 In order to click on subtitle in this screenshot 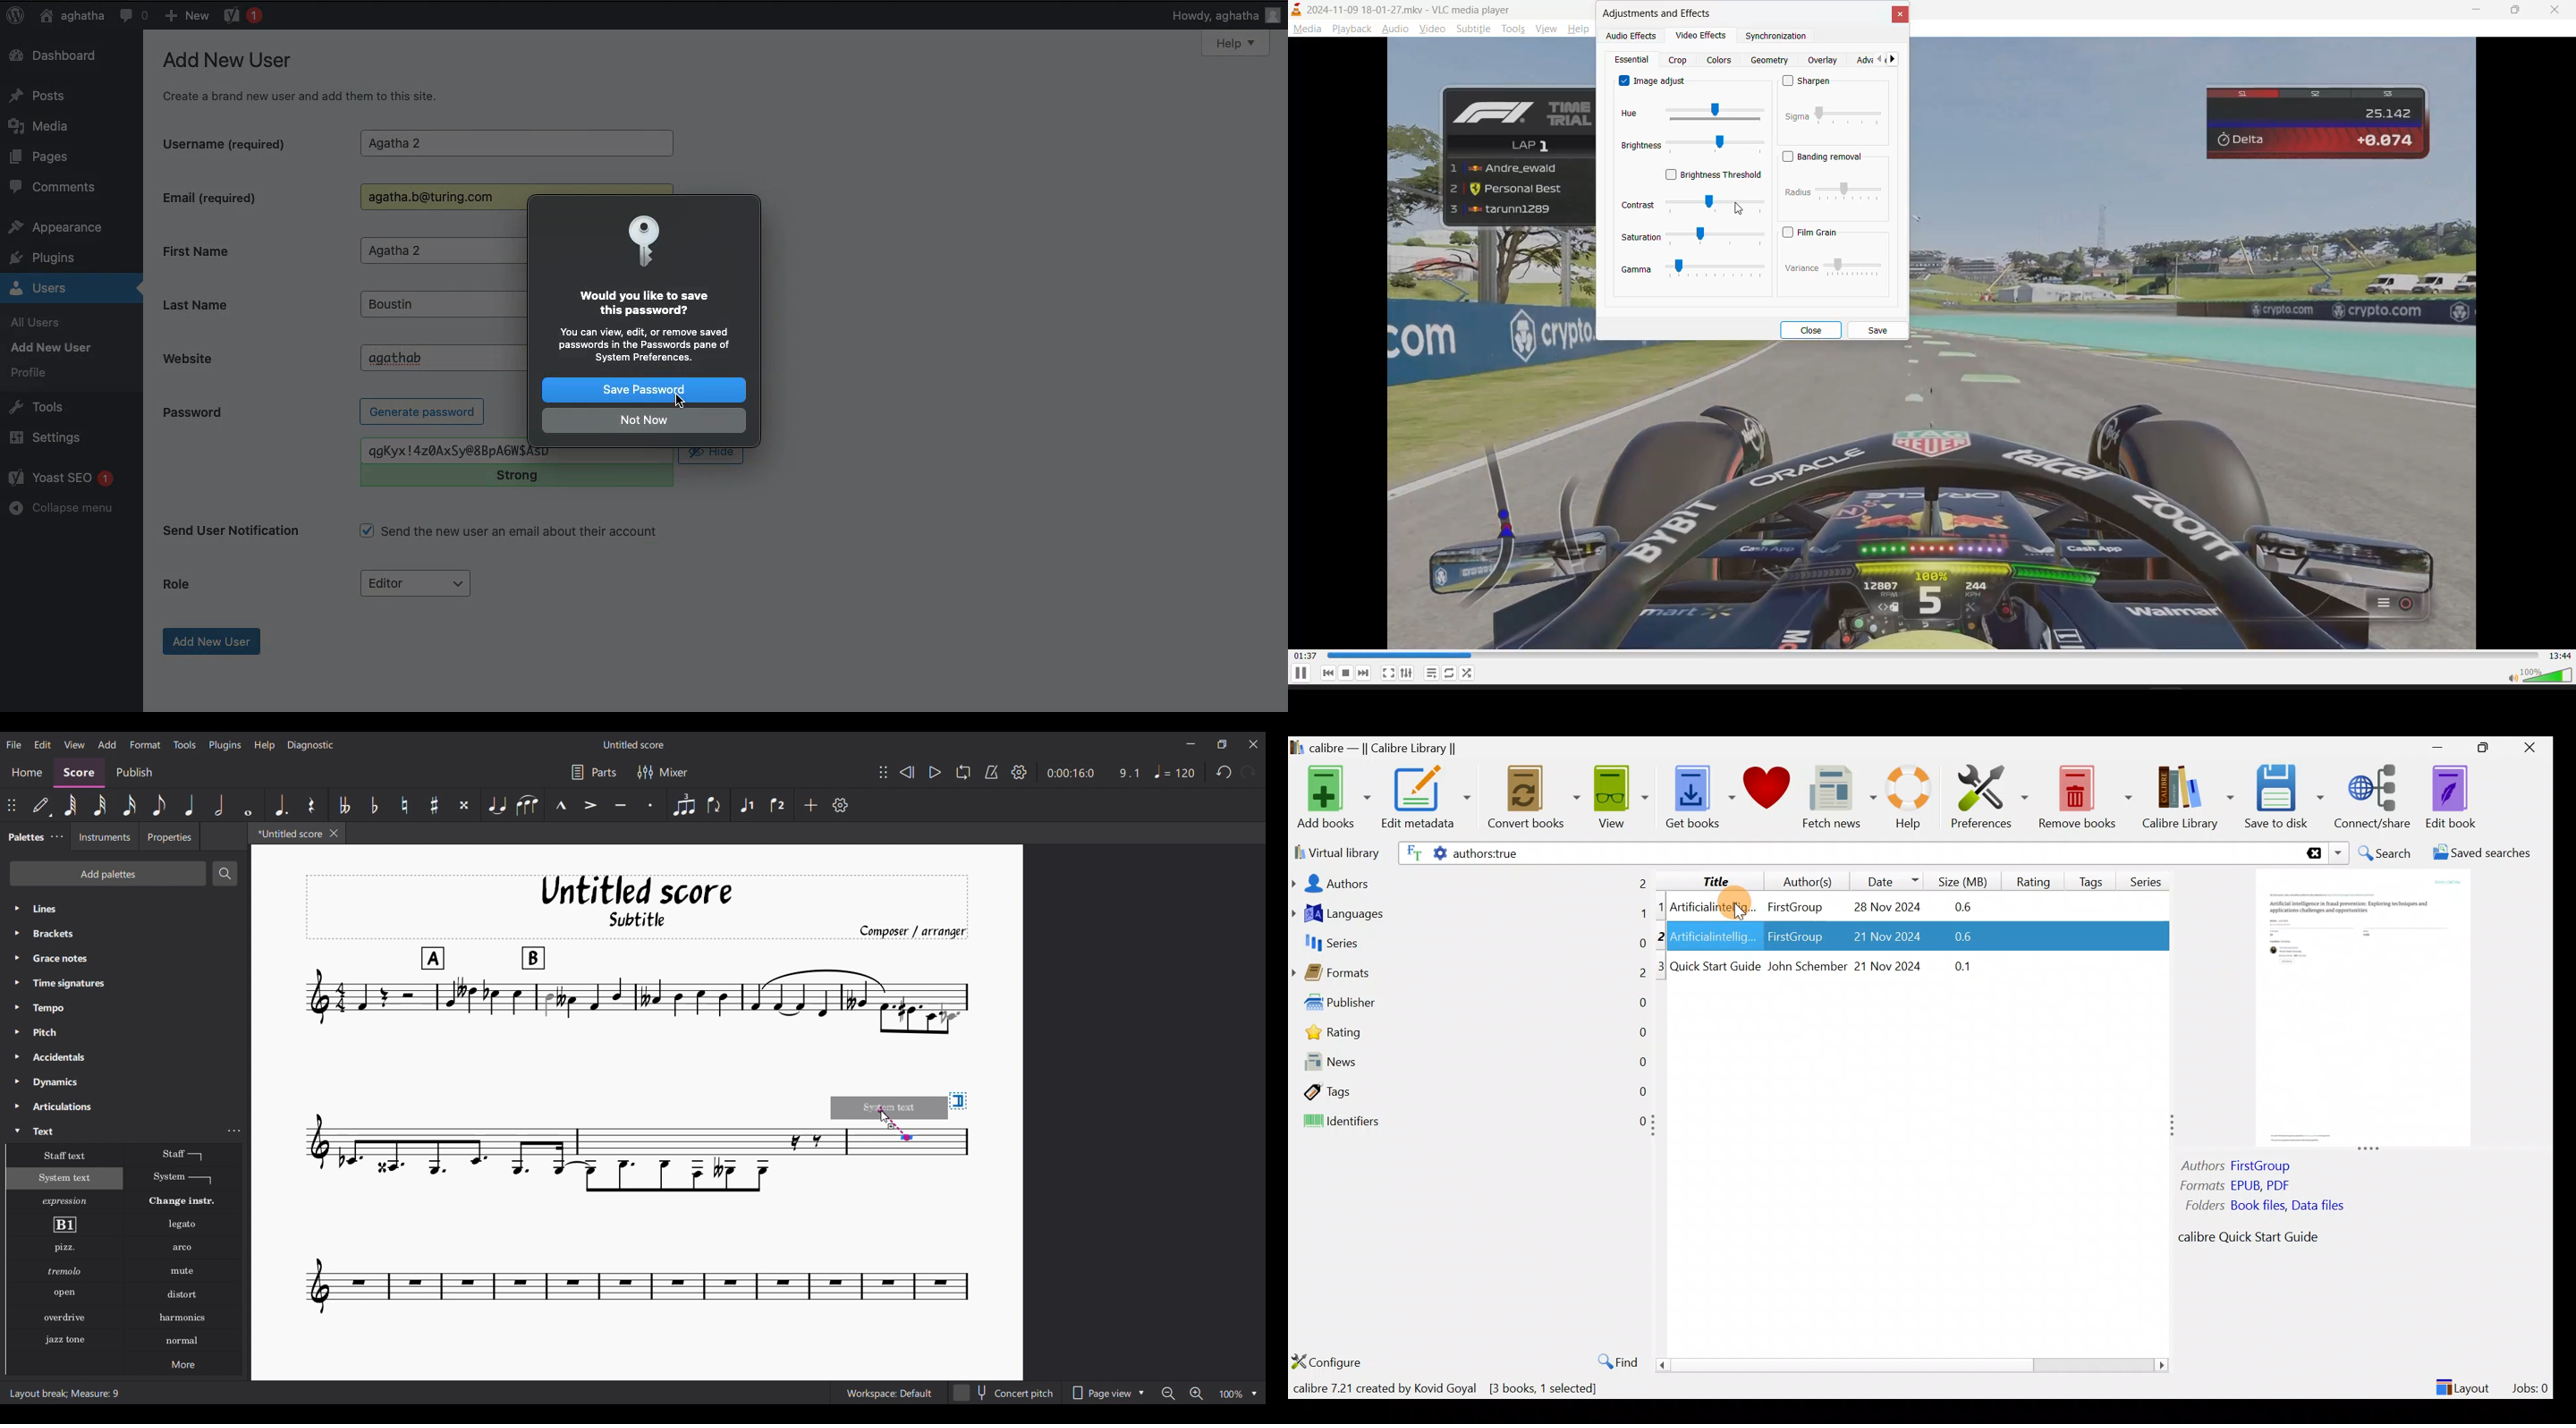, I will do `click(1472, 30)`.